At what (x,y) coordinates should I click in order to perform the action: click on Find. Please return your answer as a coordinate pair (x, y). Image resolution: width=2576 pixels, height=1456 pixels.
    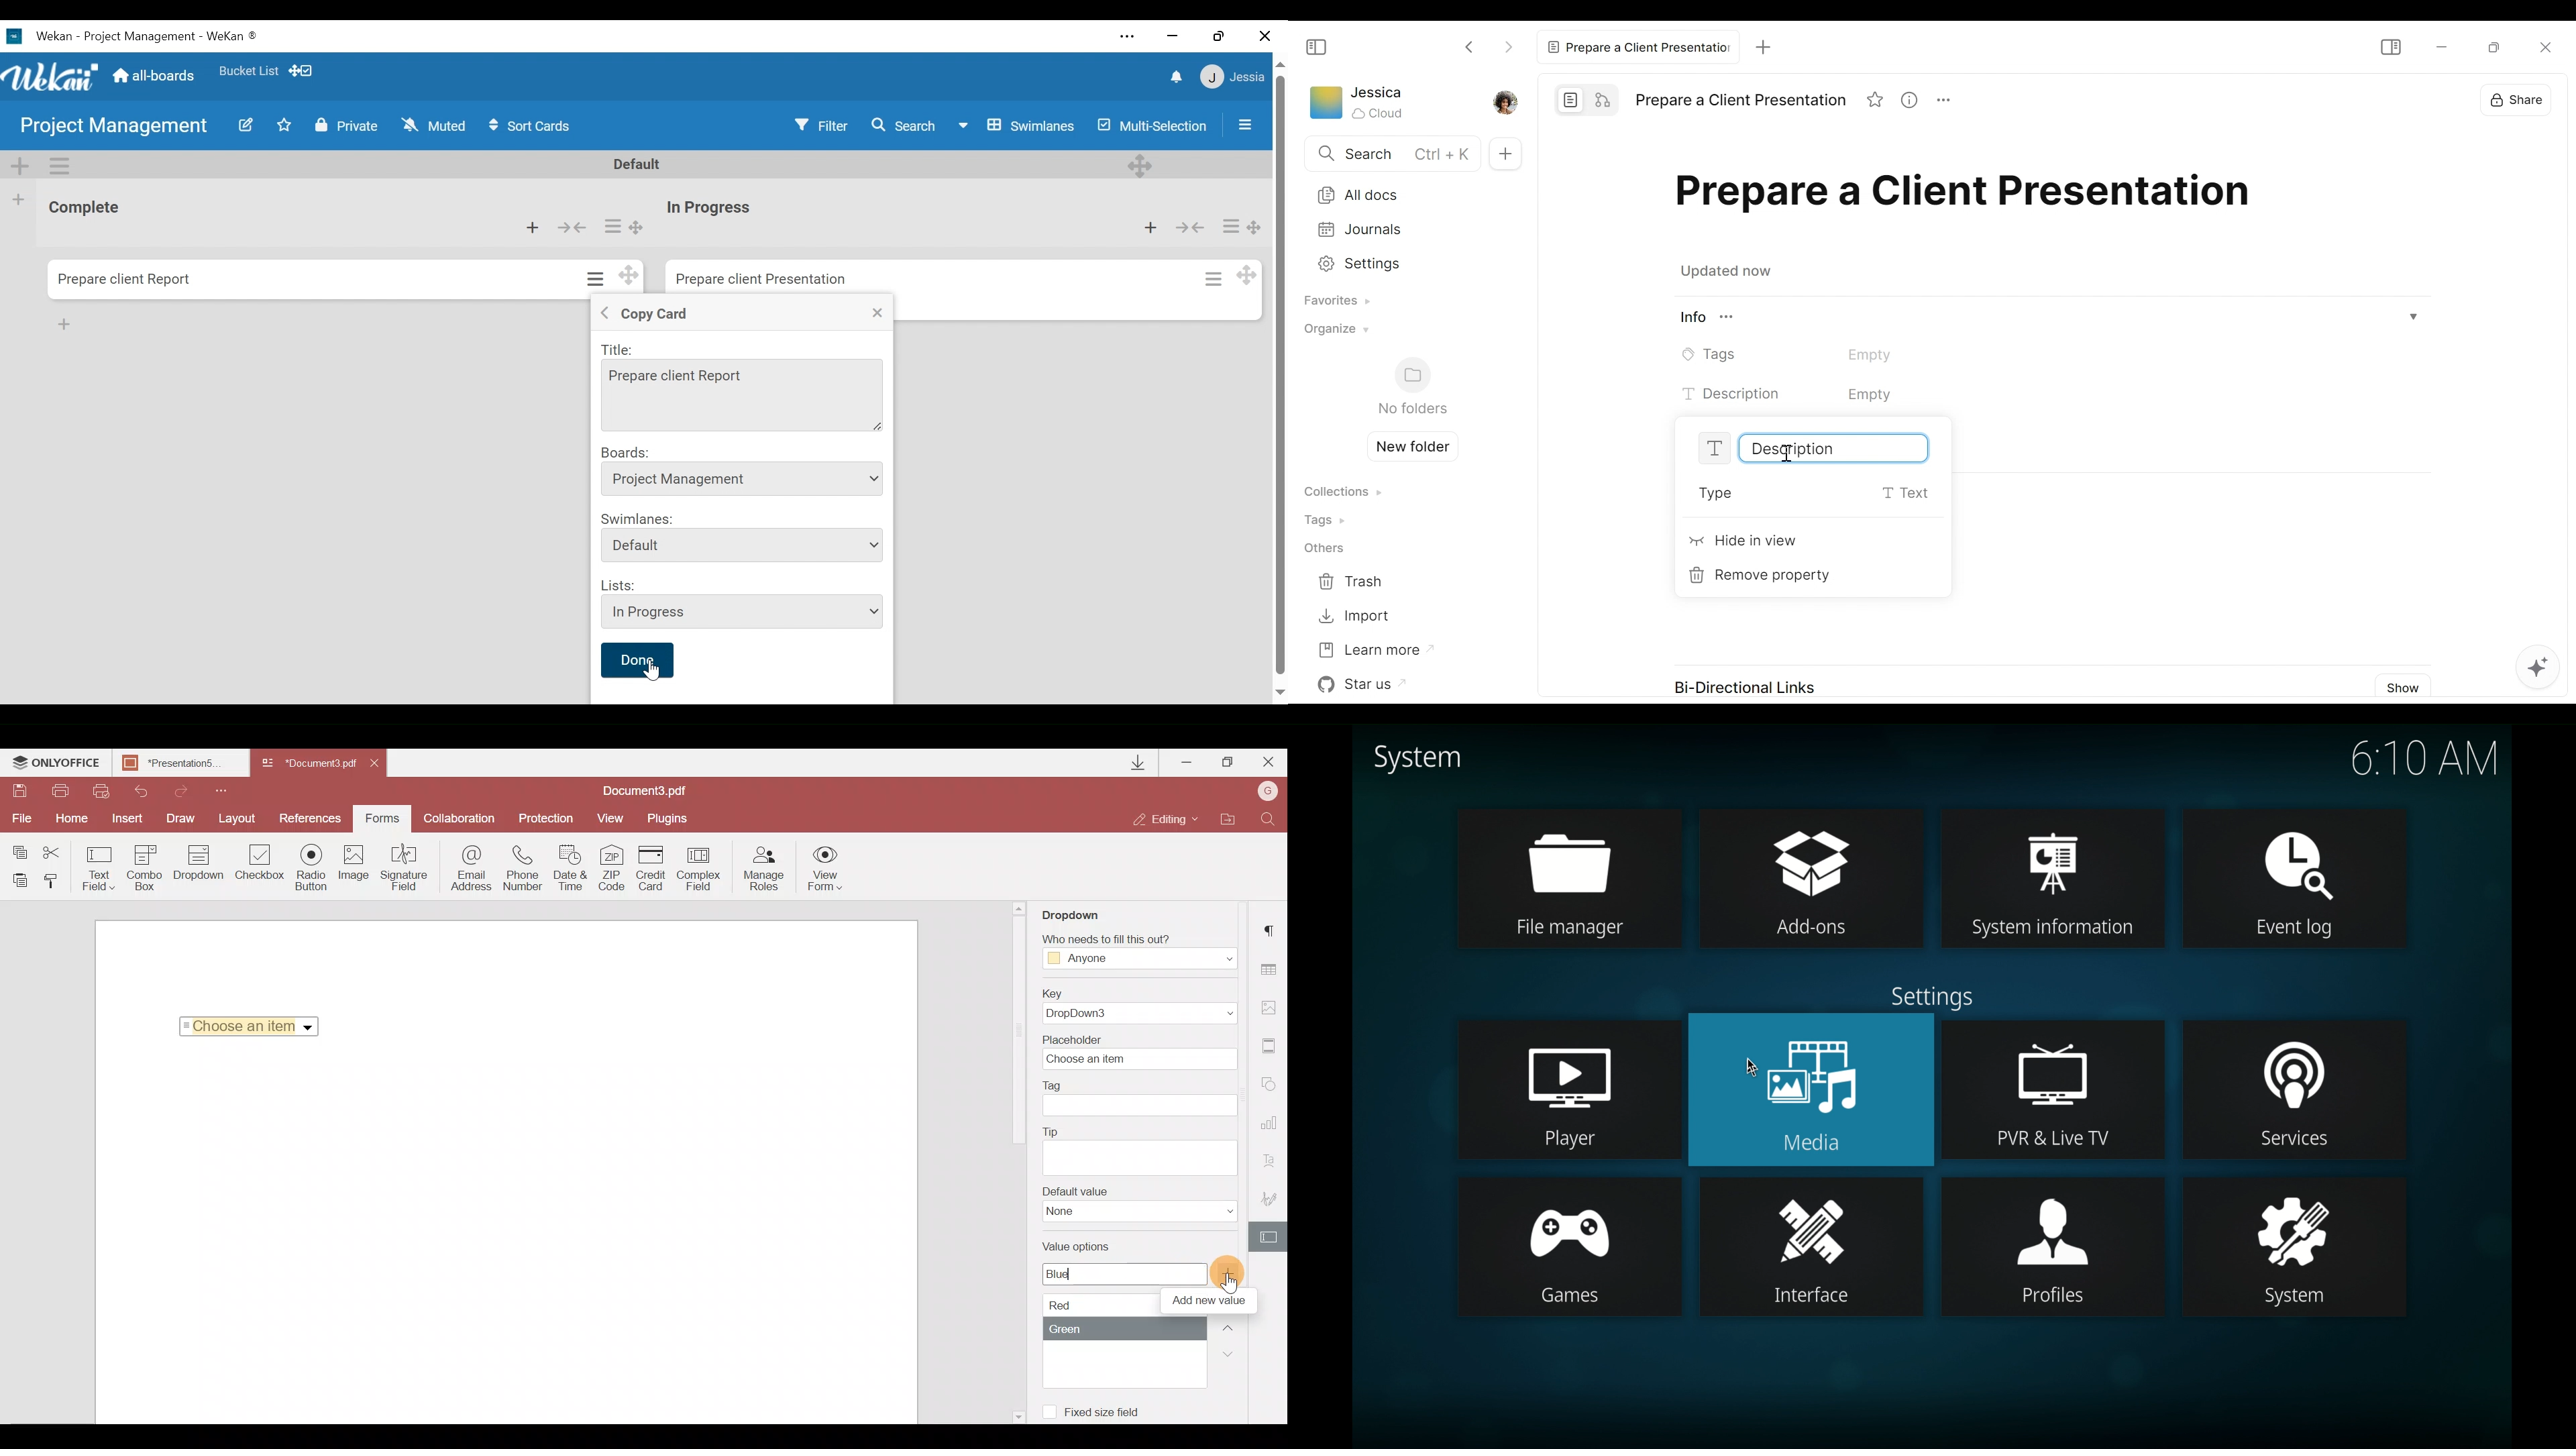
    Looking at the image, I should click on (1271, 818).